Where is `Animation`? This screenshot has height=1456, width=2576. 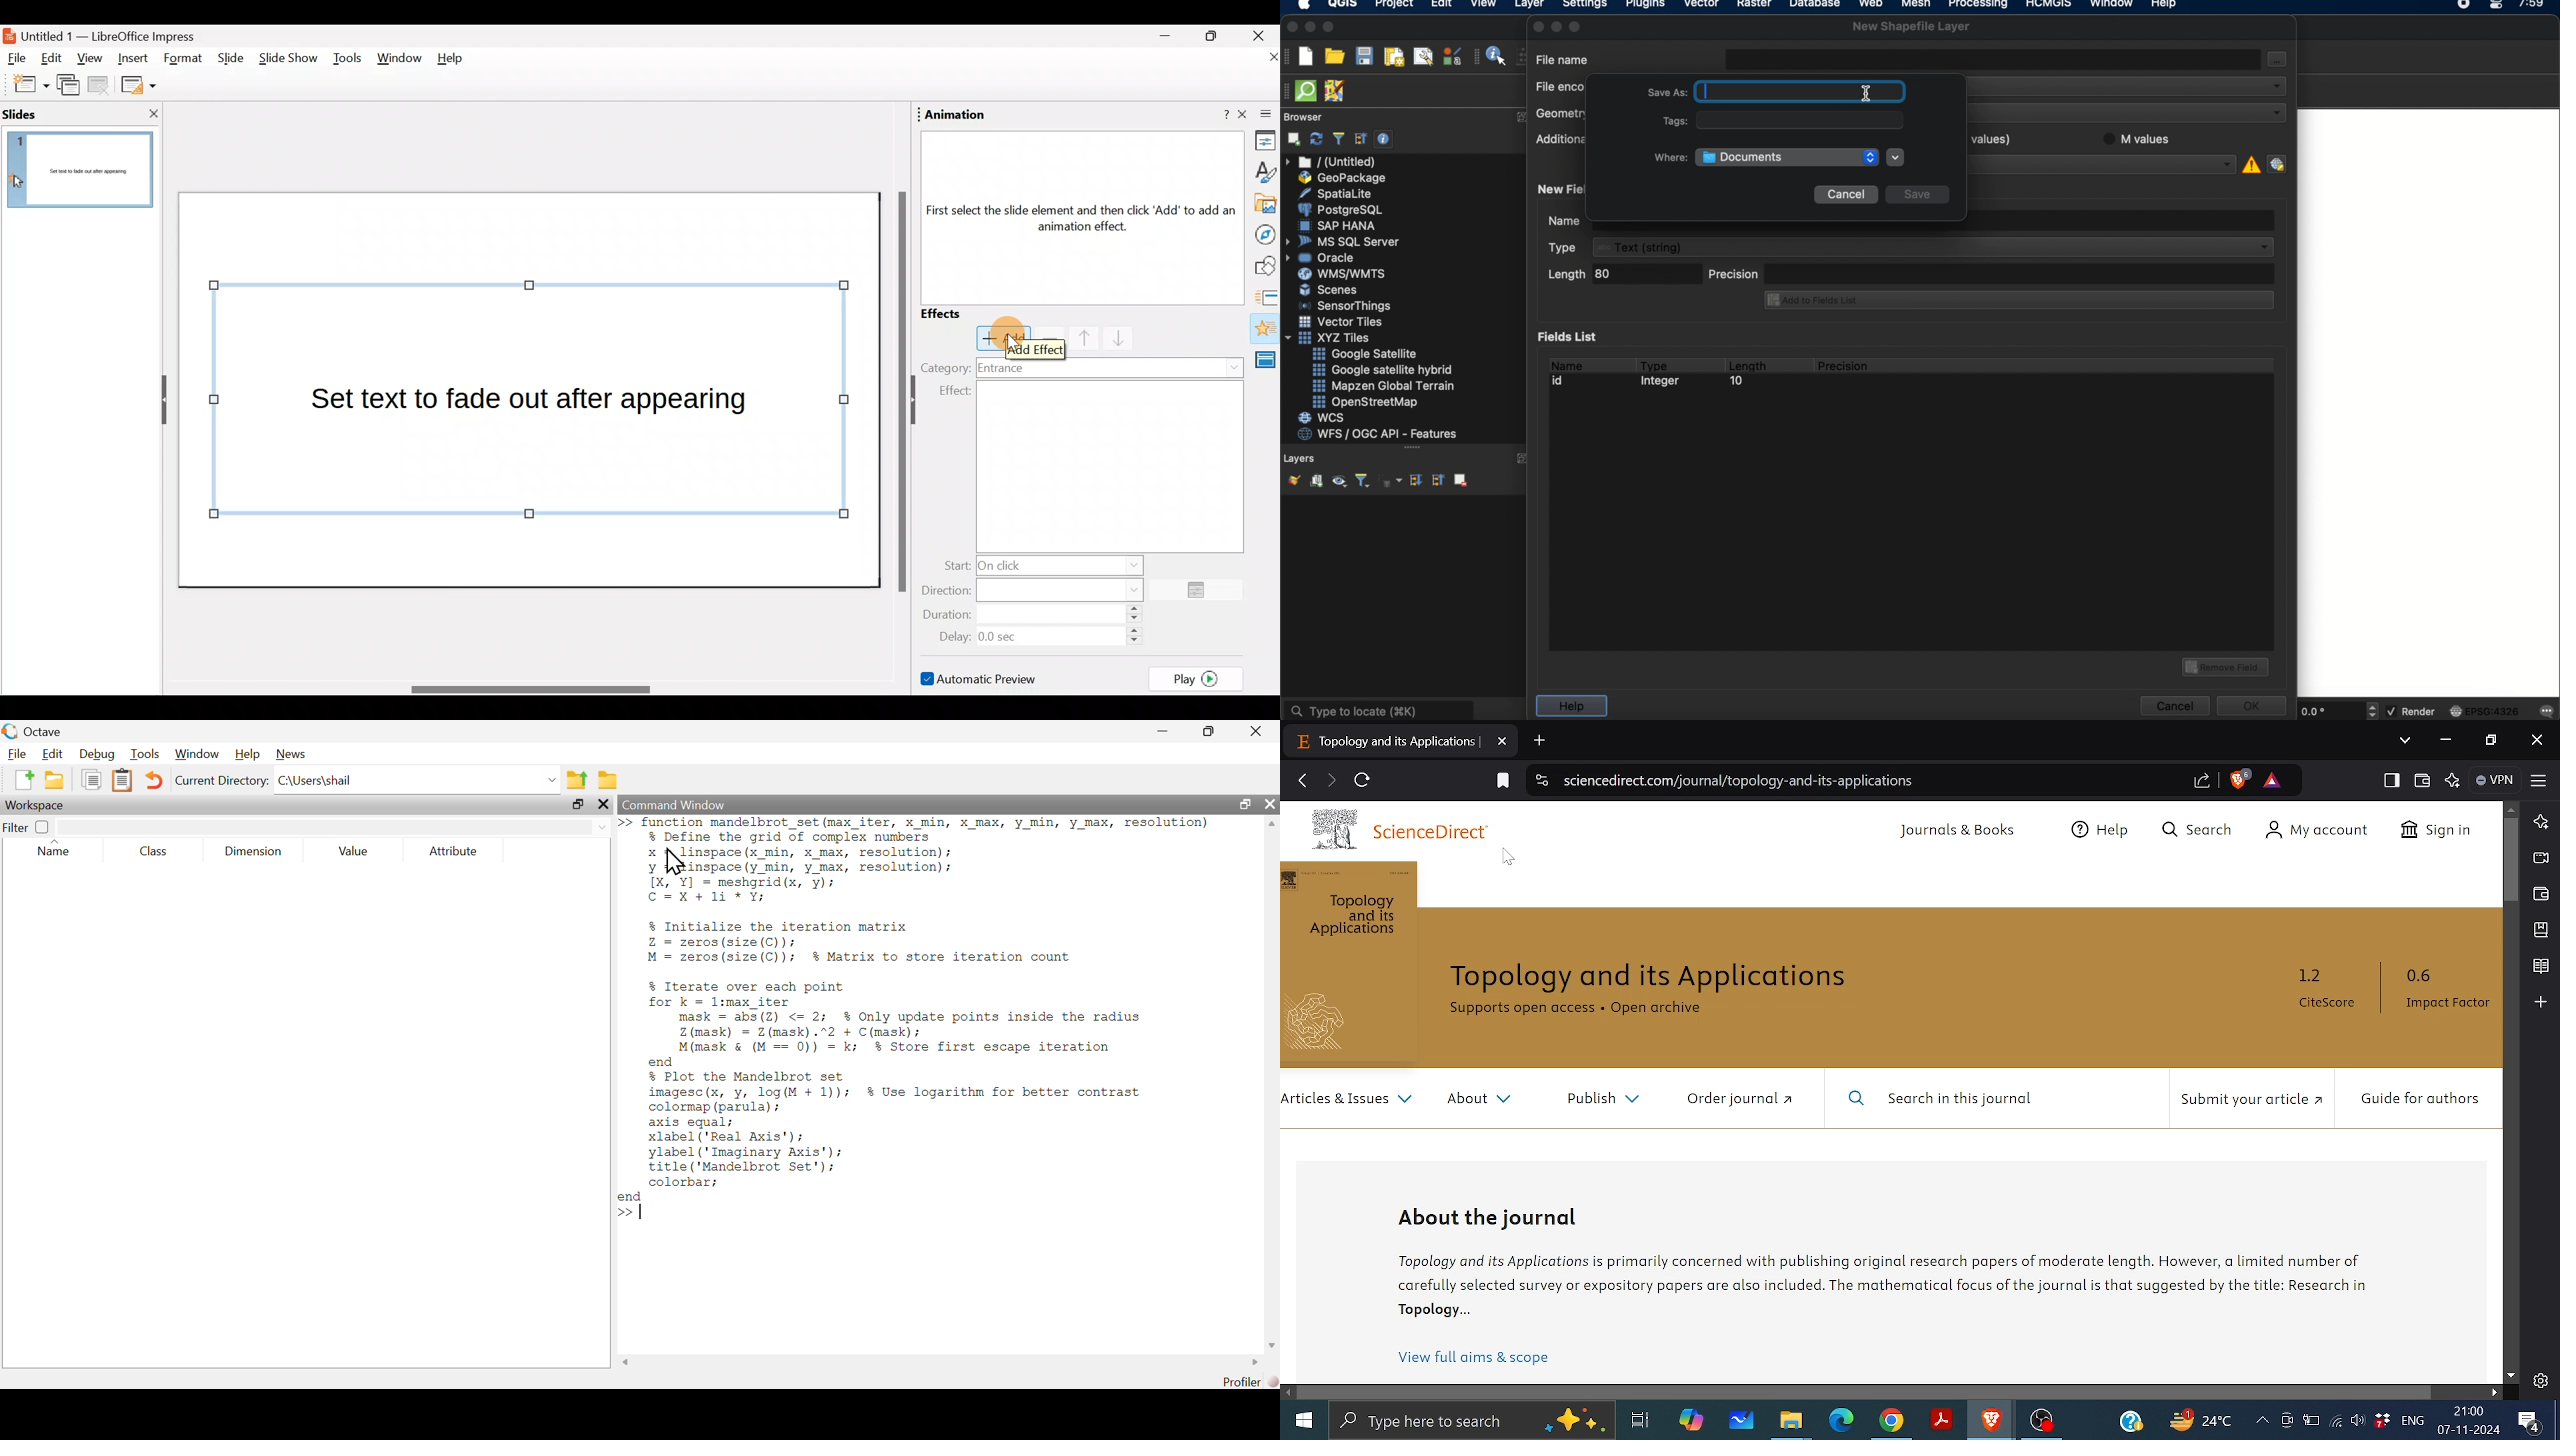
Animation is located at coordinates (956, 115).